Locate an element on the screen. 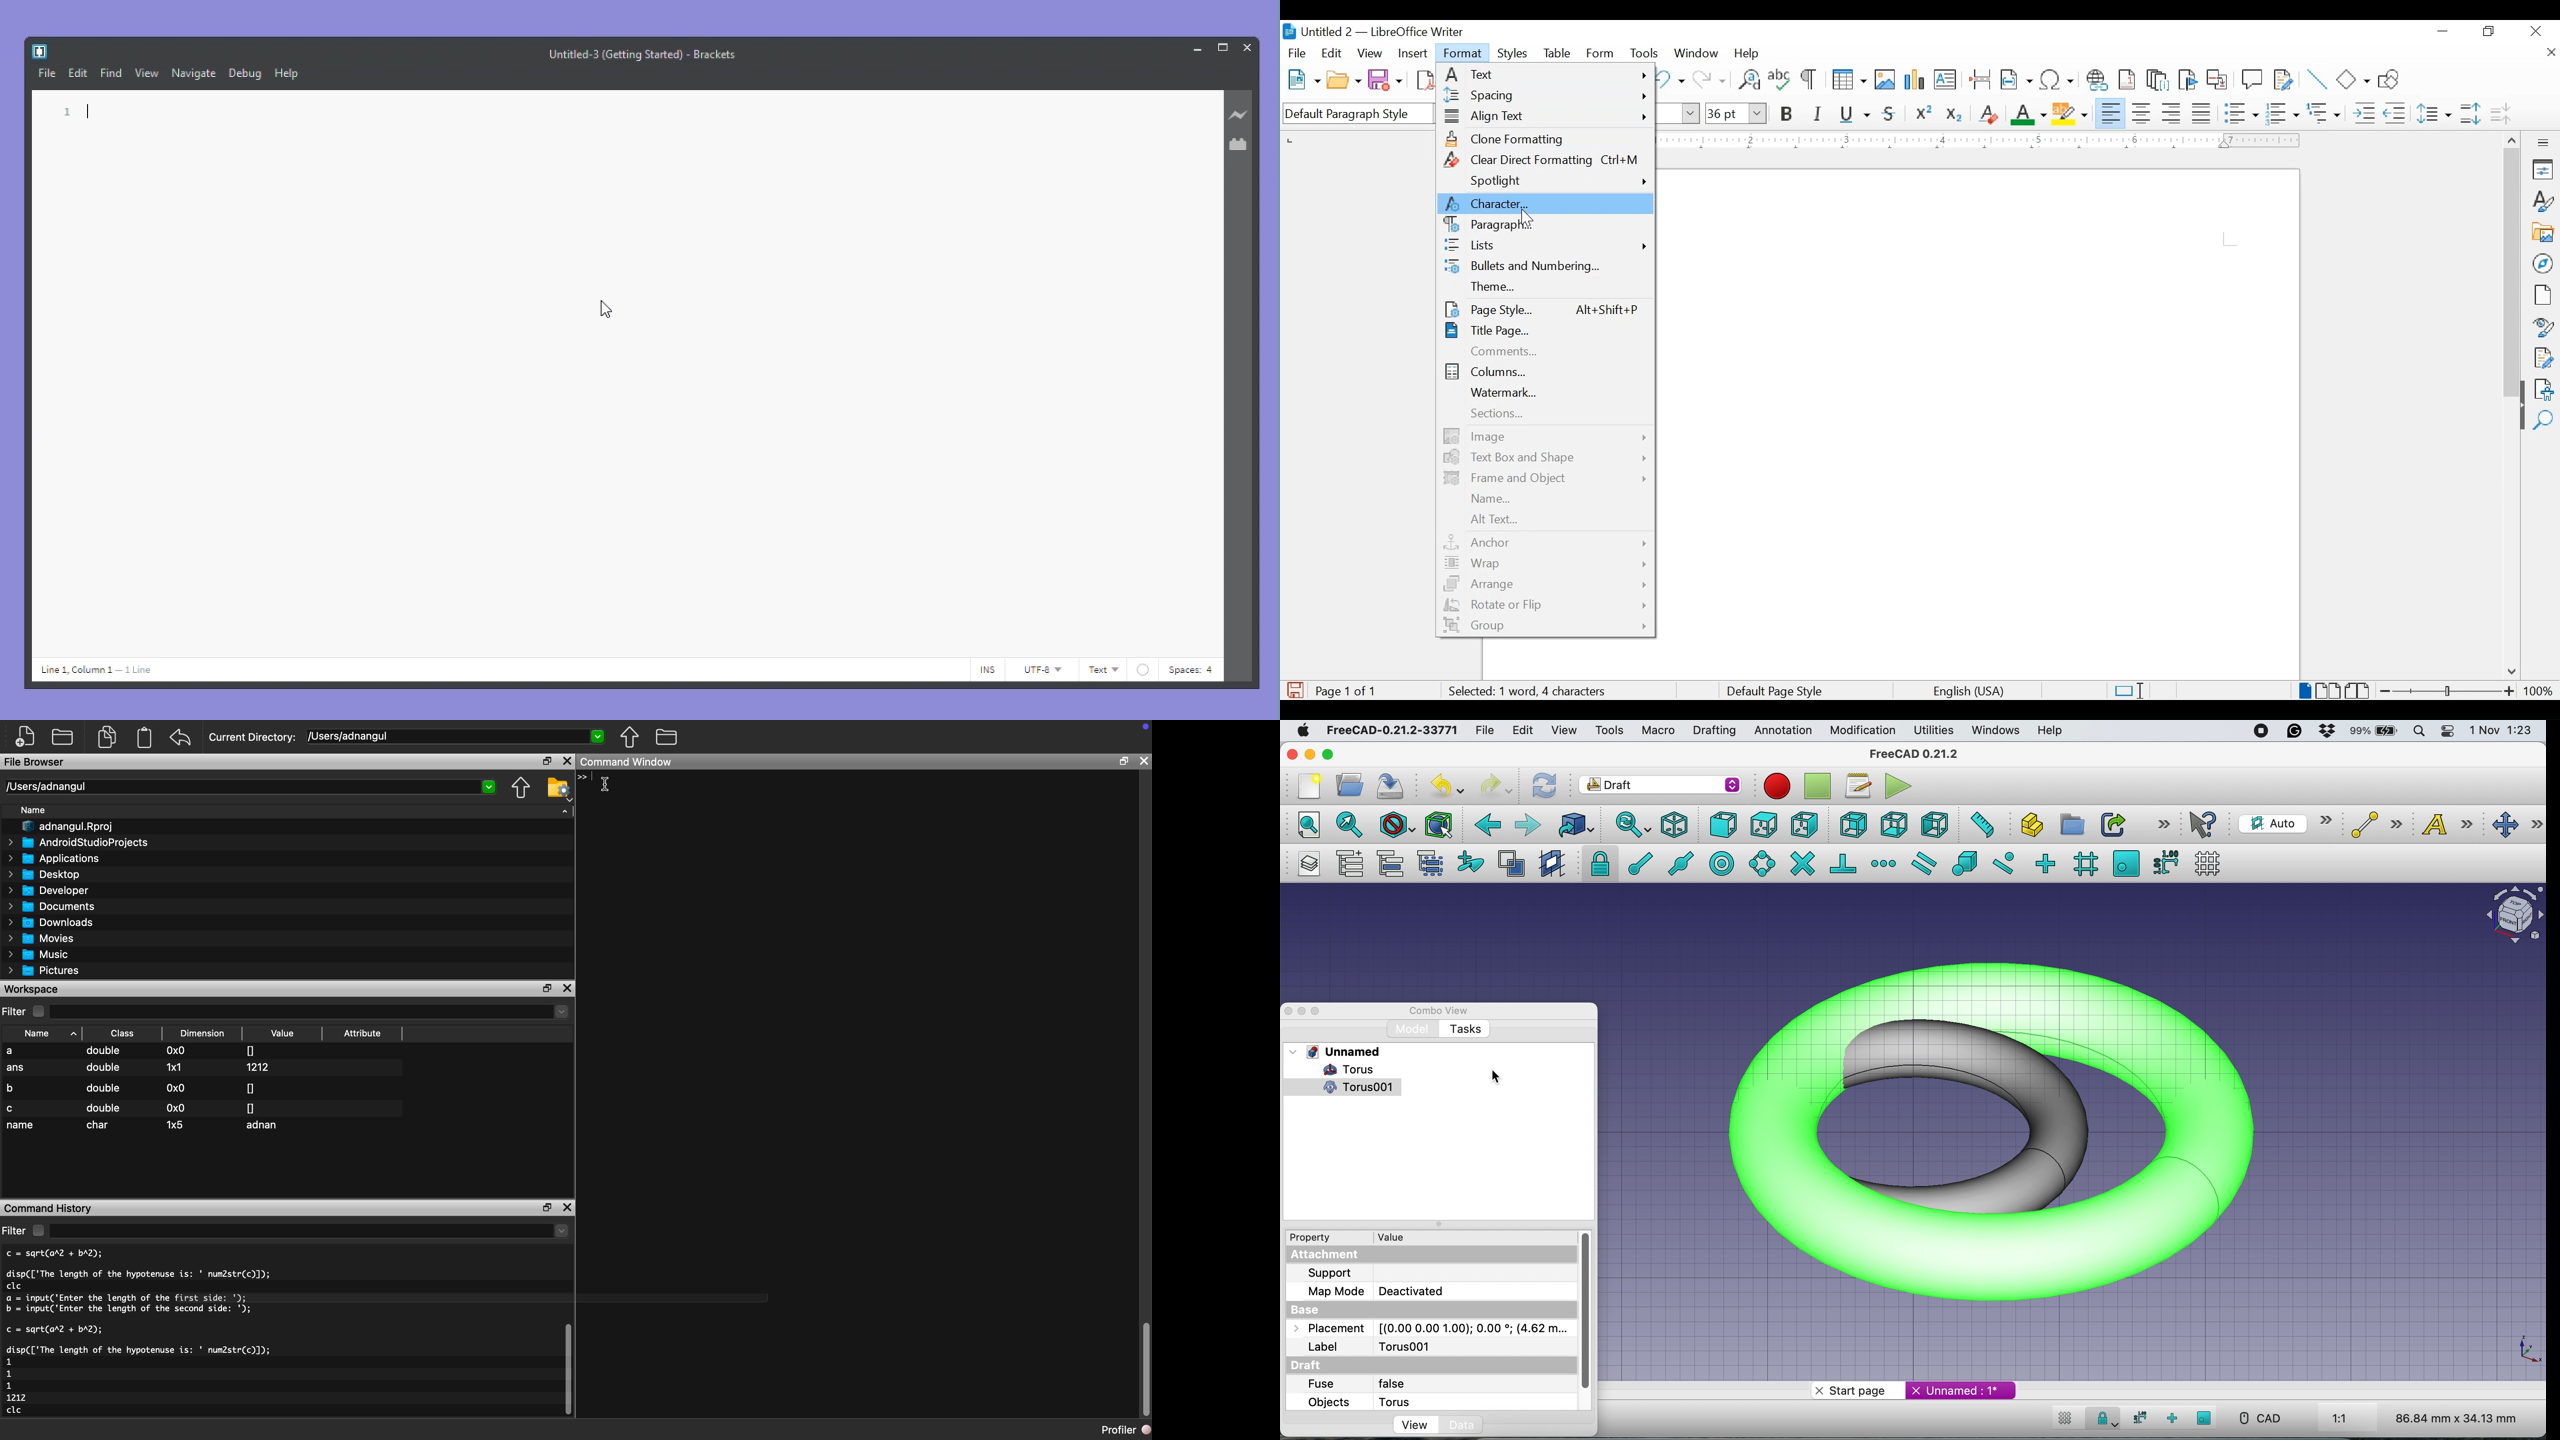 This screenshot has height=1456, width=2576. standard selections is located at coordinates (2129, 690).